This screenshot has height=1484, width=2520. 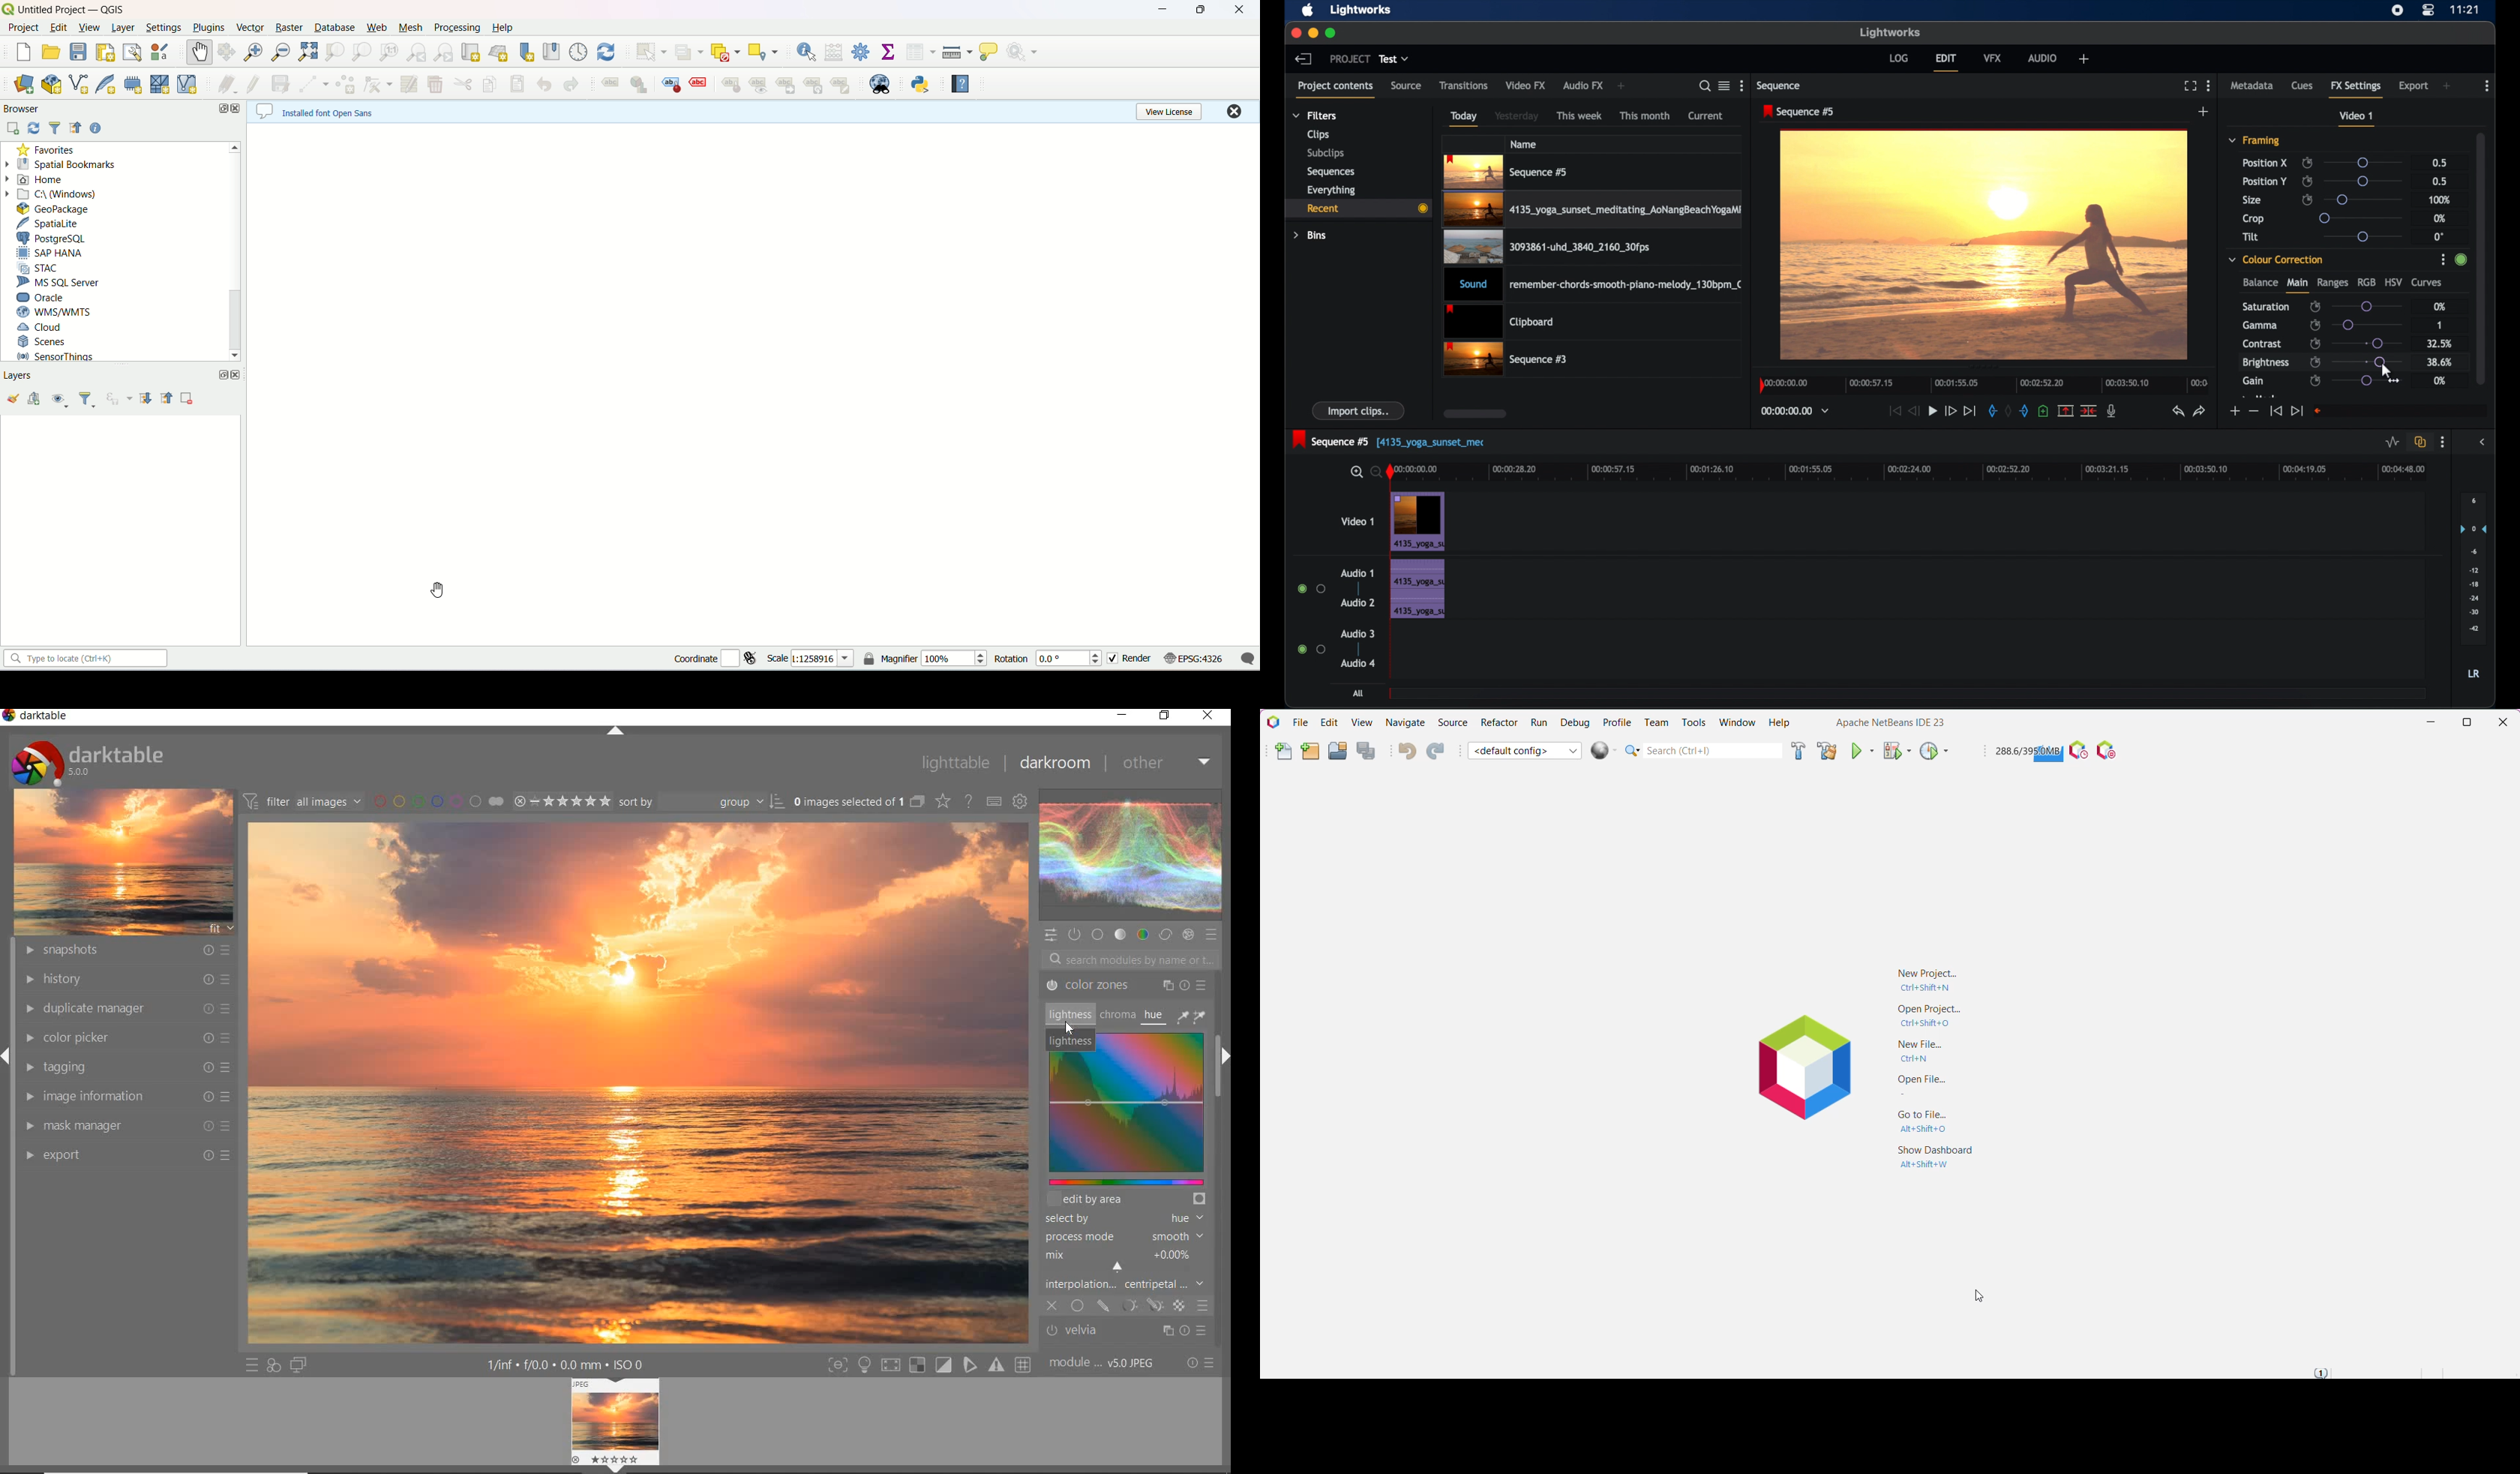 I want to click on HISTORY, so click(x=126, y=979).